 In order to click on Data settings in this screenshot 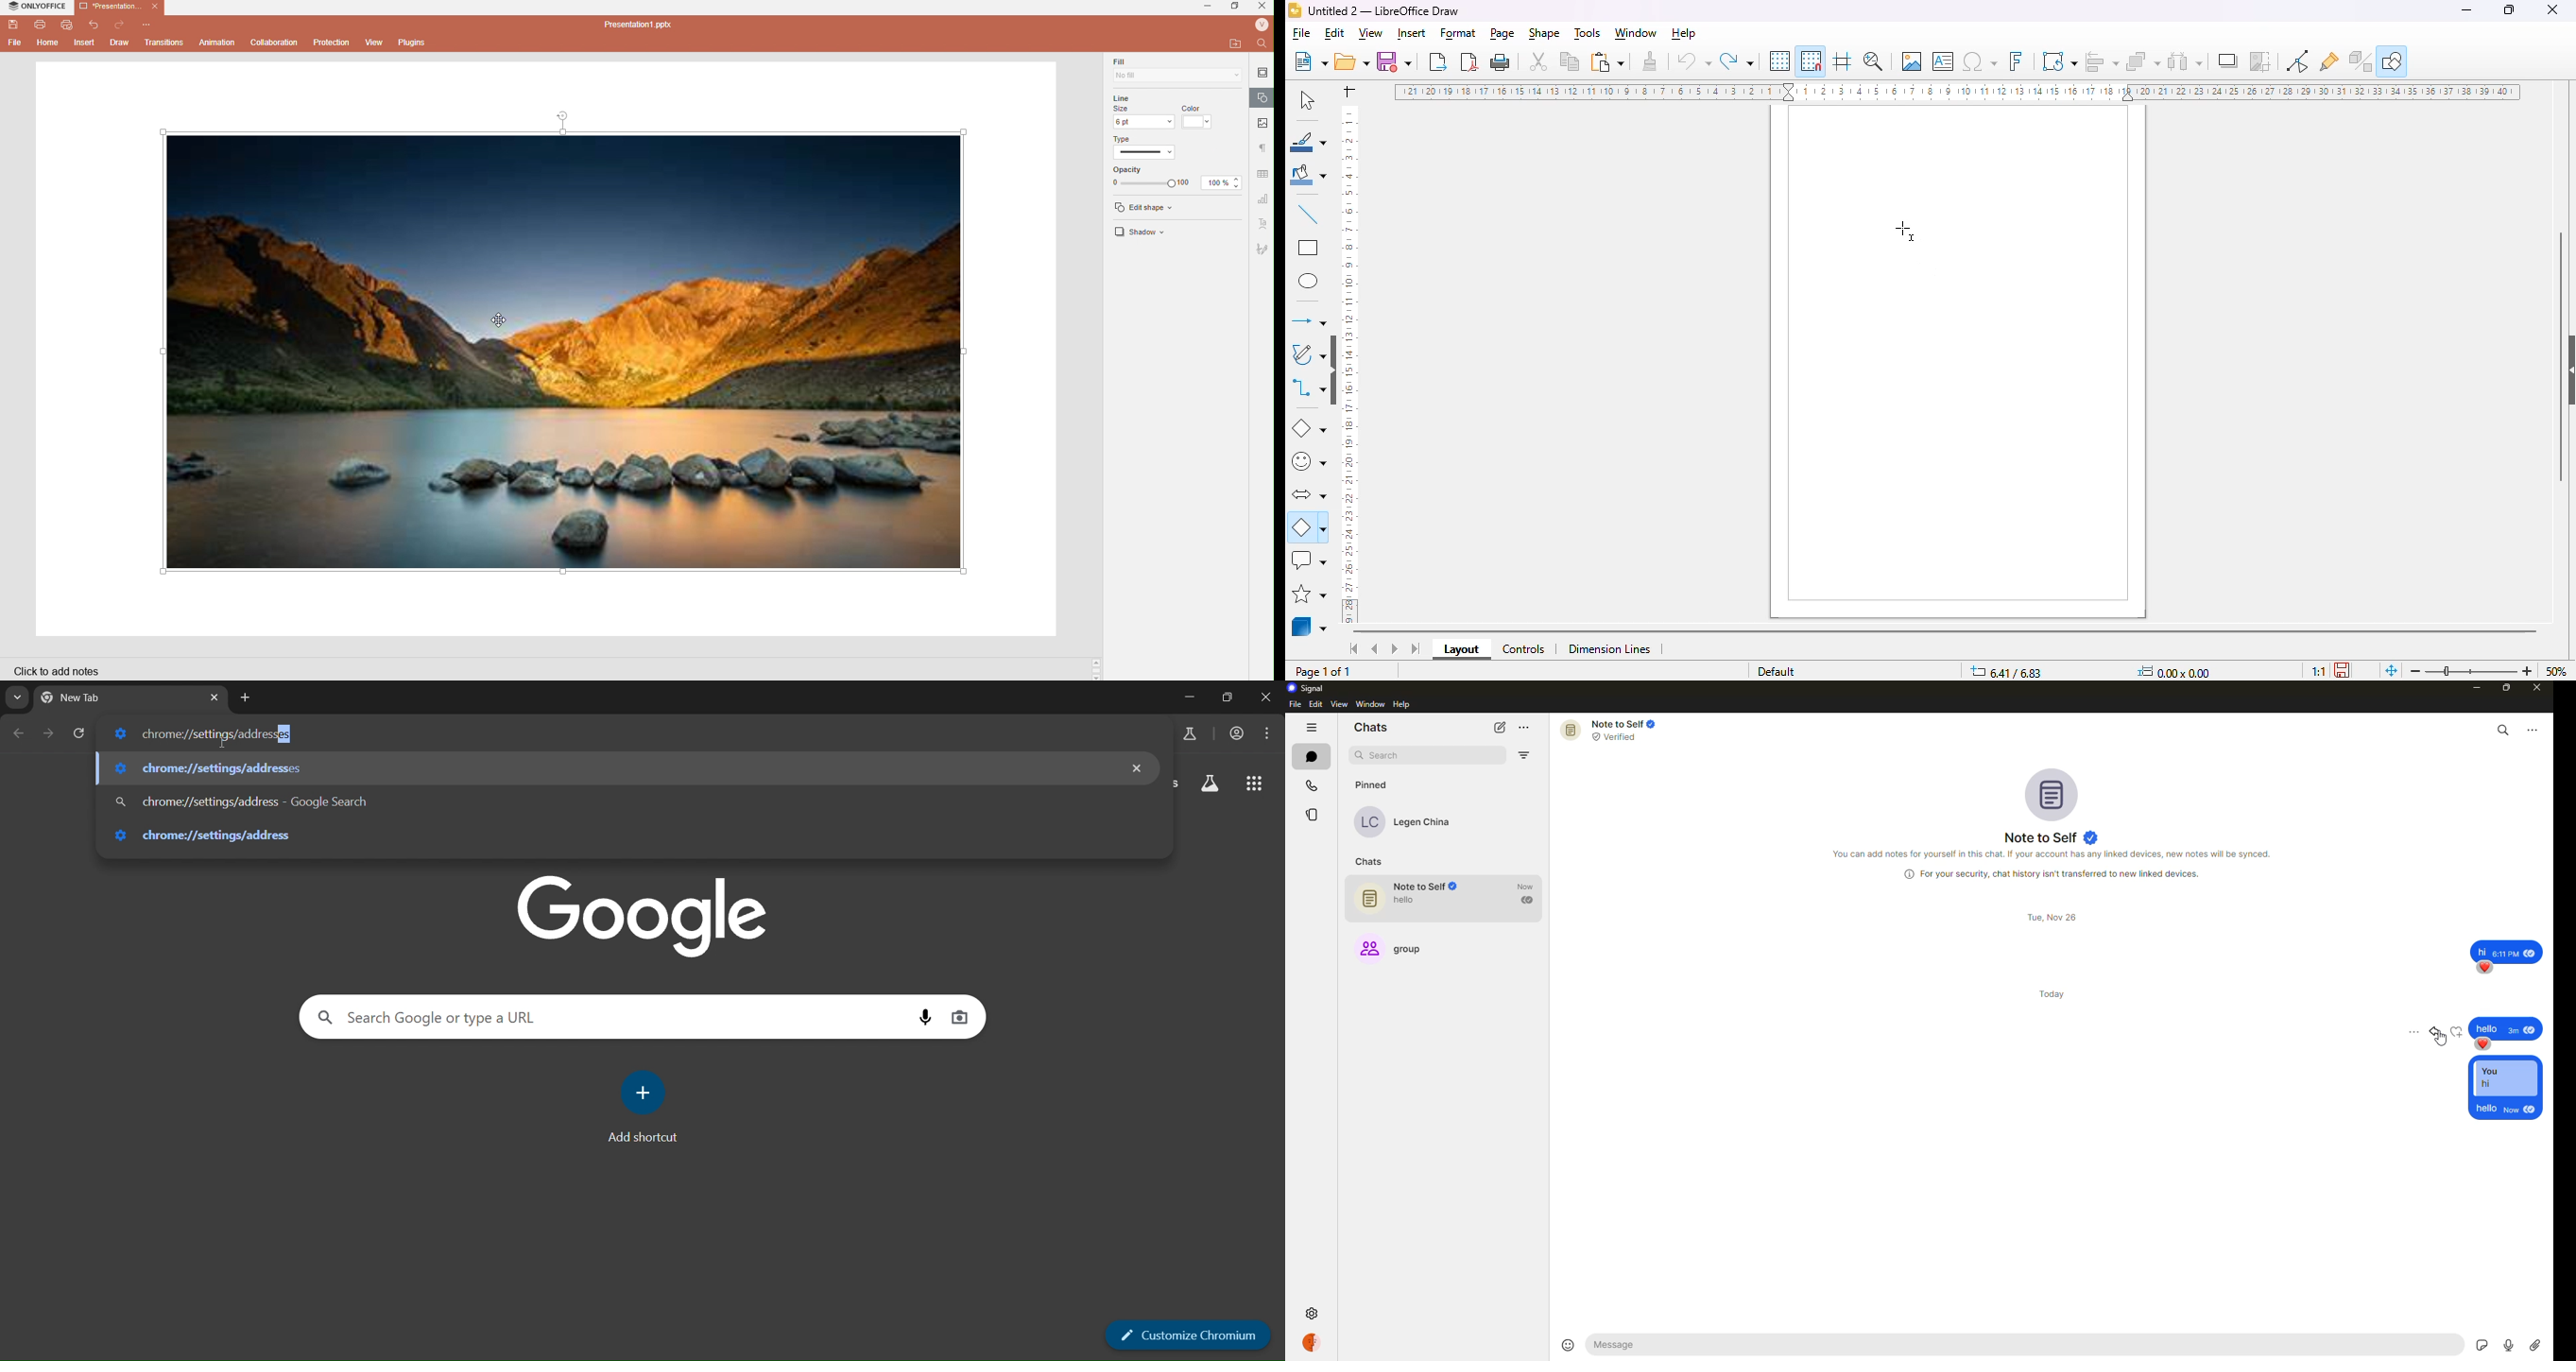, I will do `click(1264, 174)`.